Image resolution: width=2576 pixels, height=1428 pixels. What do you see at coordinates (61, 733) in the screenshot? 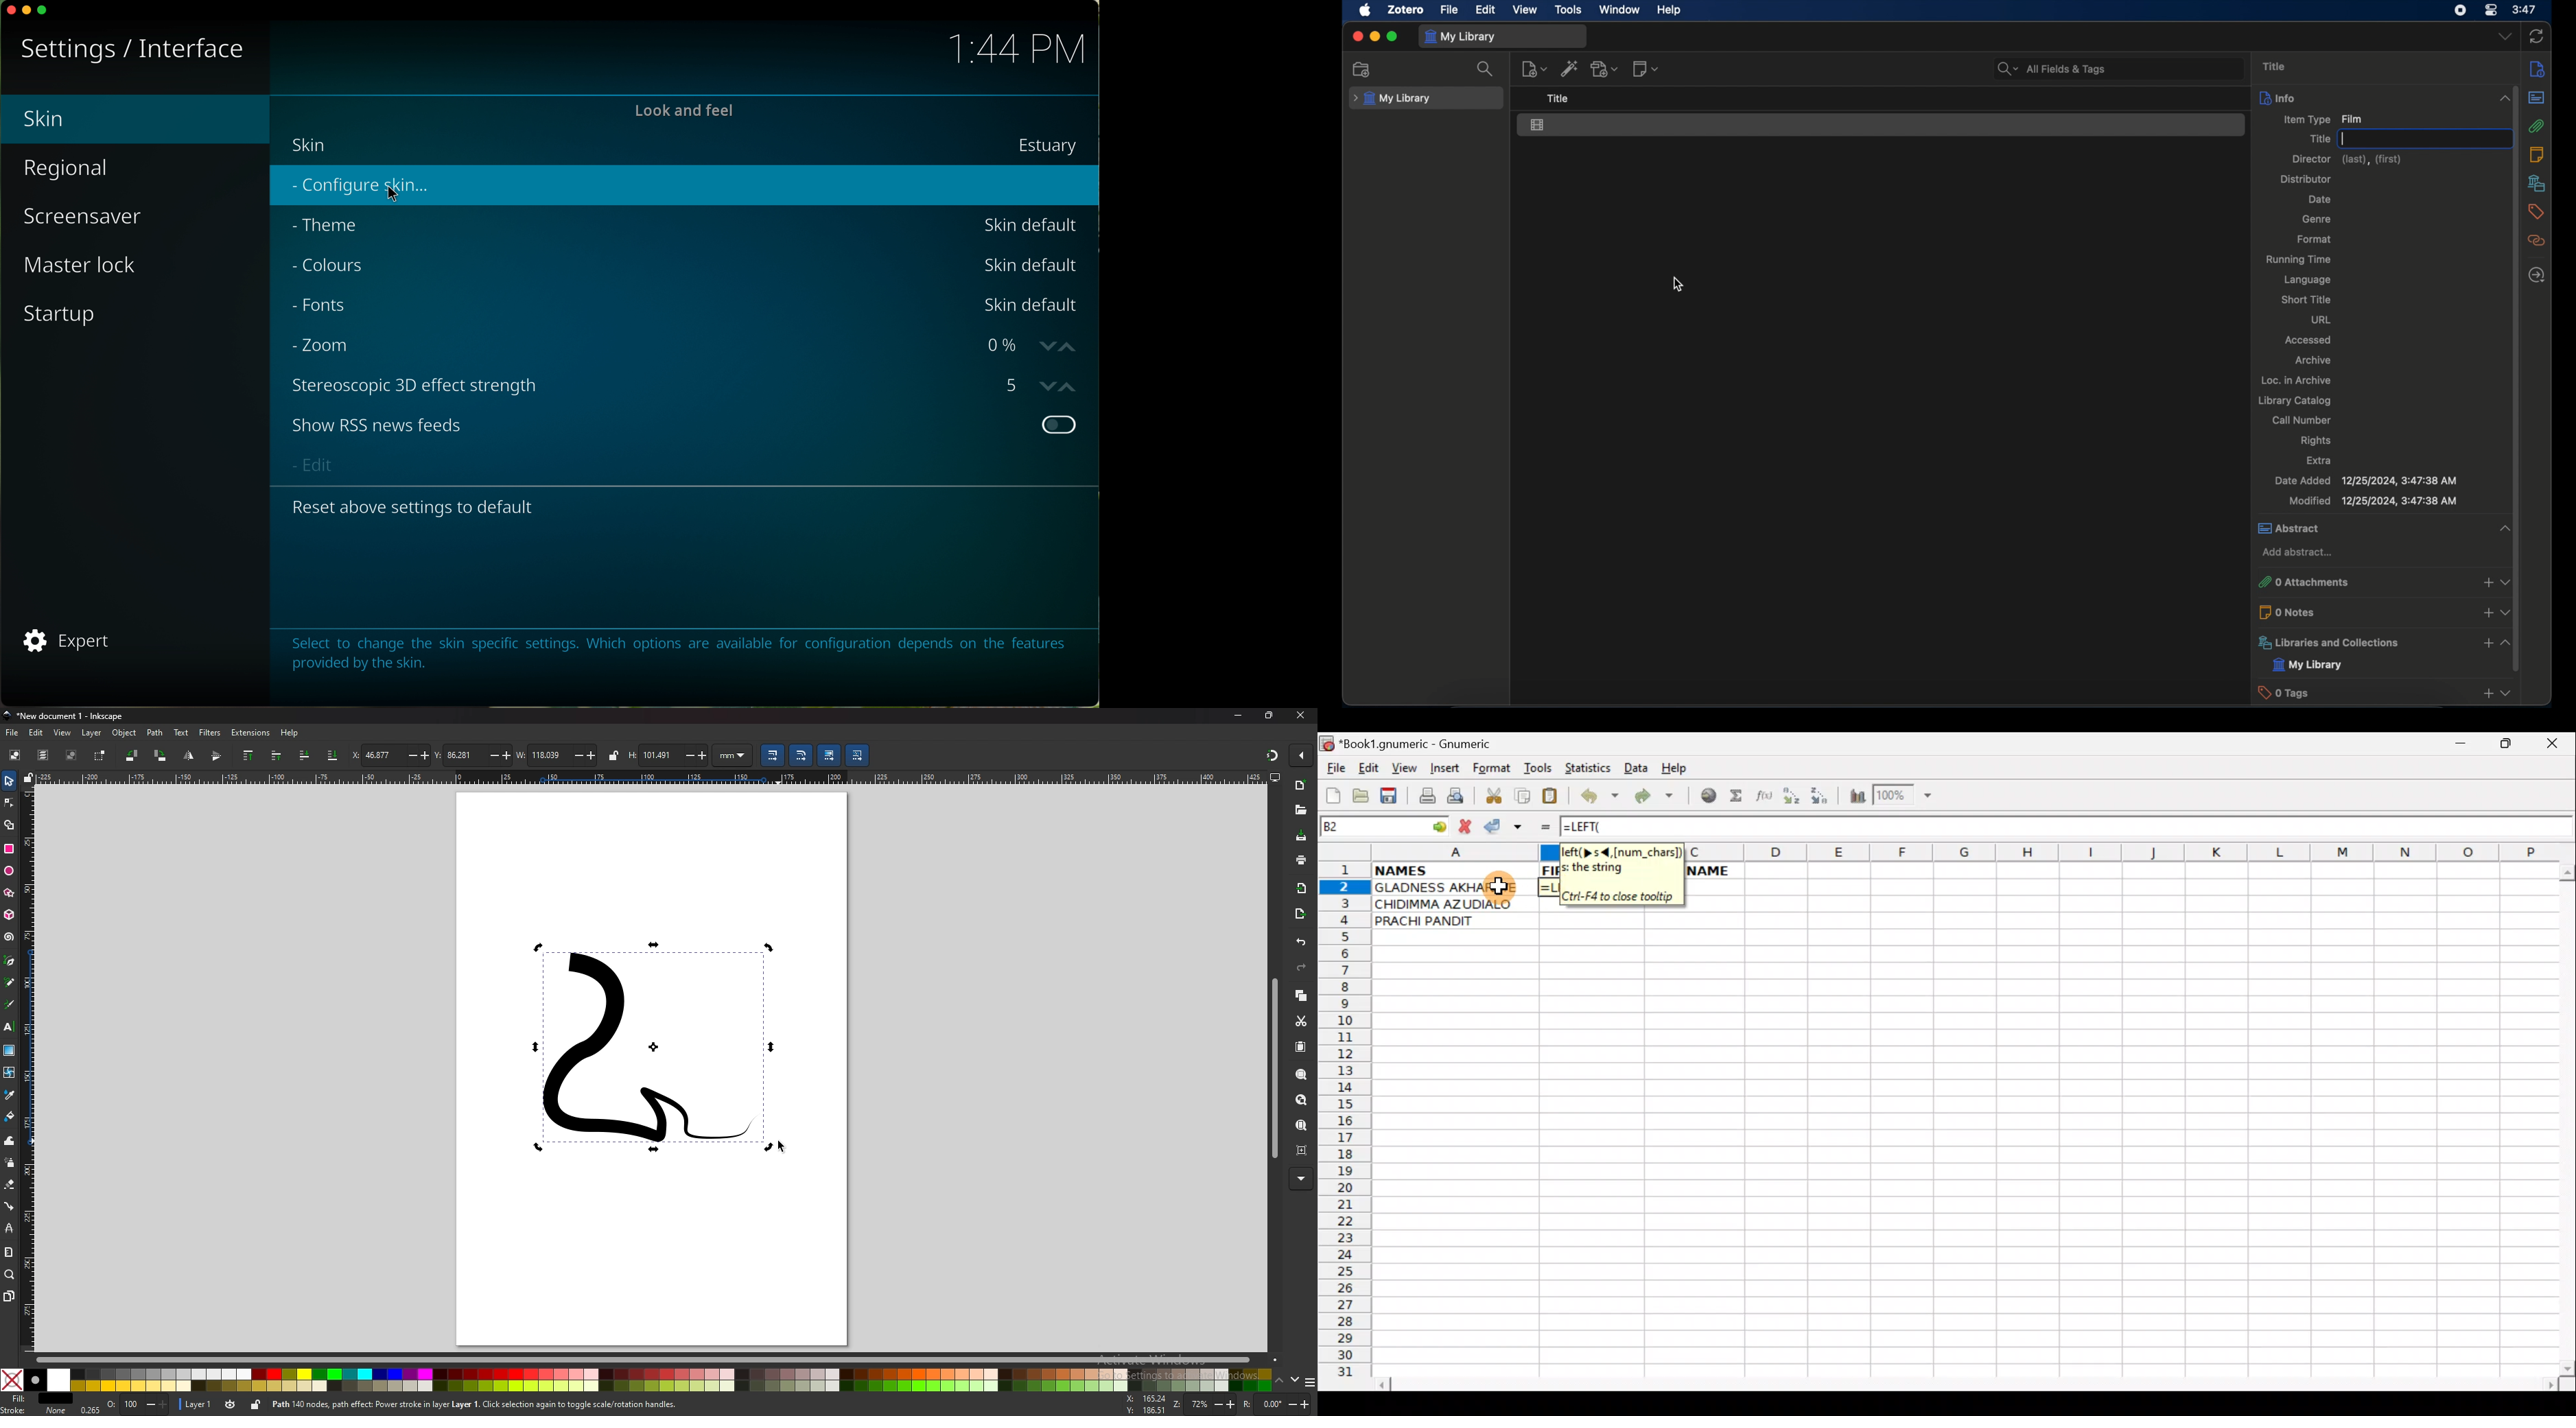
I see `view` at bounding box center [61, 733].